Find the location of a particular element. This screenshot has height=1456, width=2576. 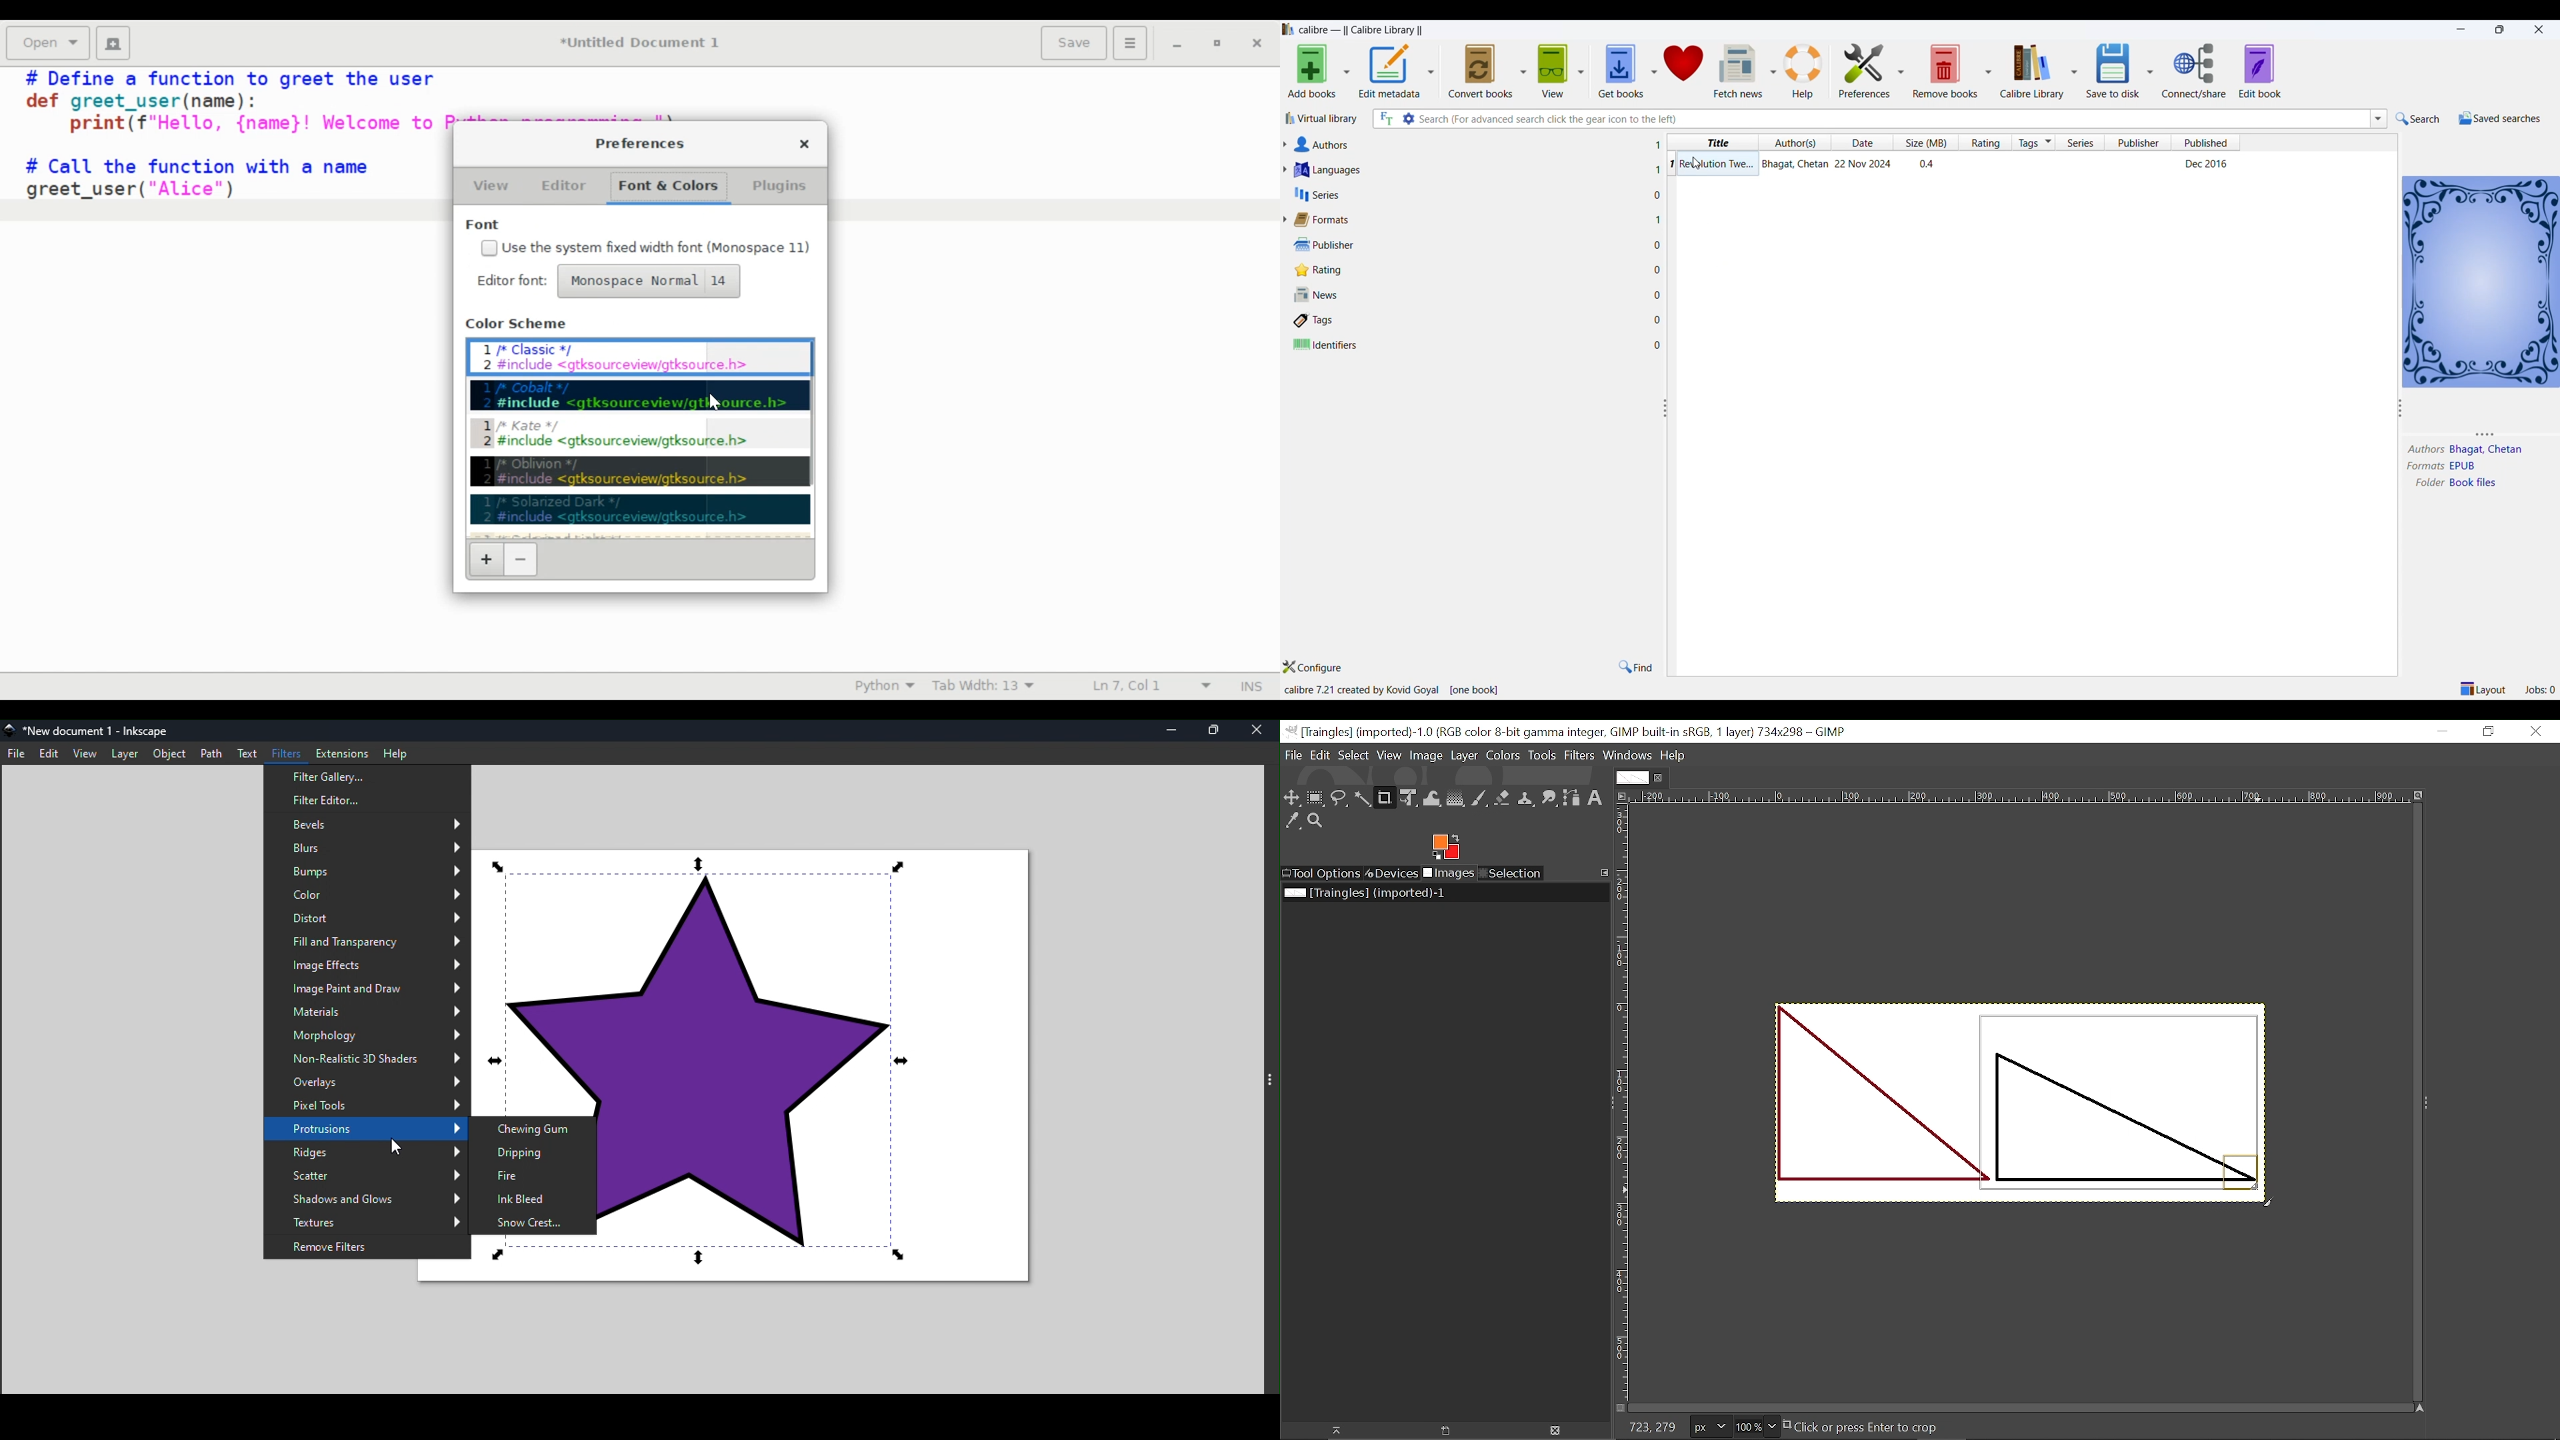

Selection tool is located at coordinates (1511, 873).